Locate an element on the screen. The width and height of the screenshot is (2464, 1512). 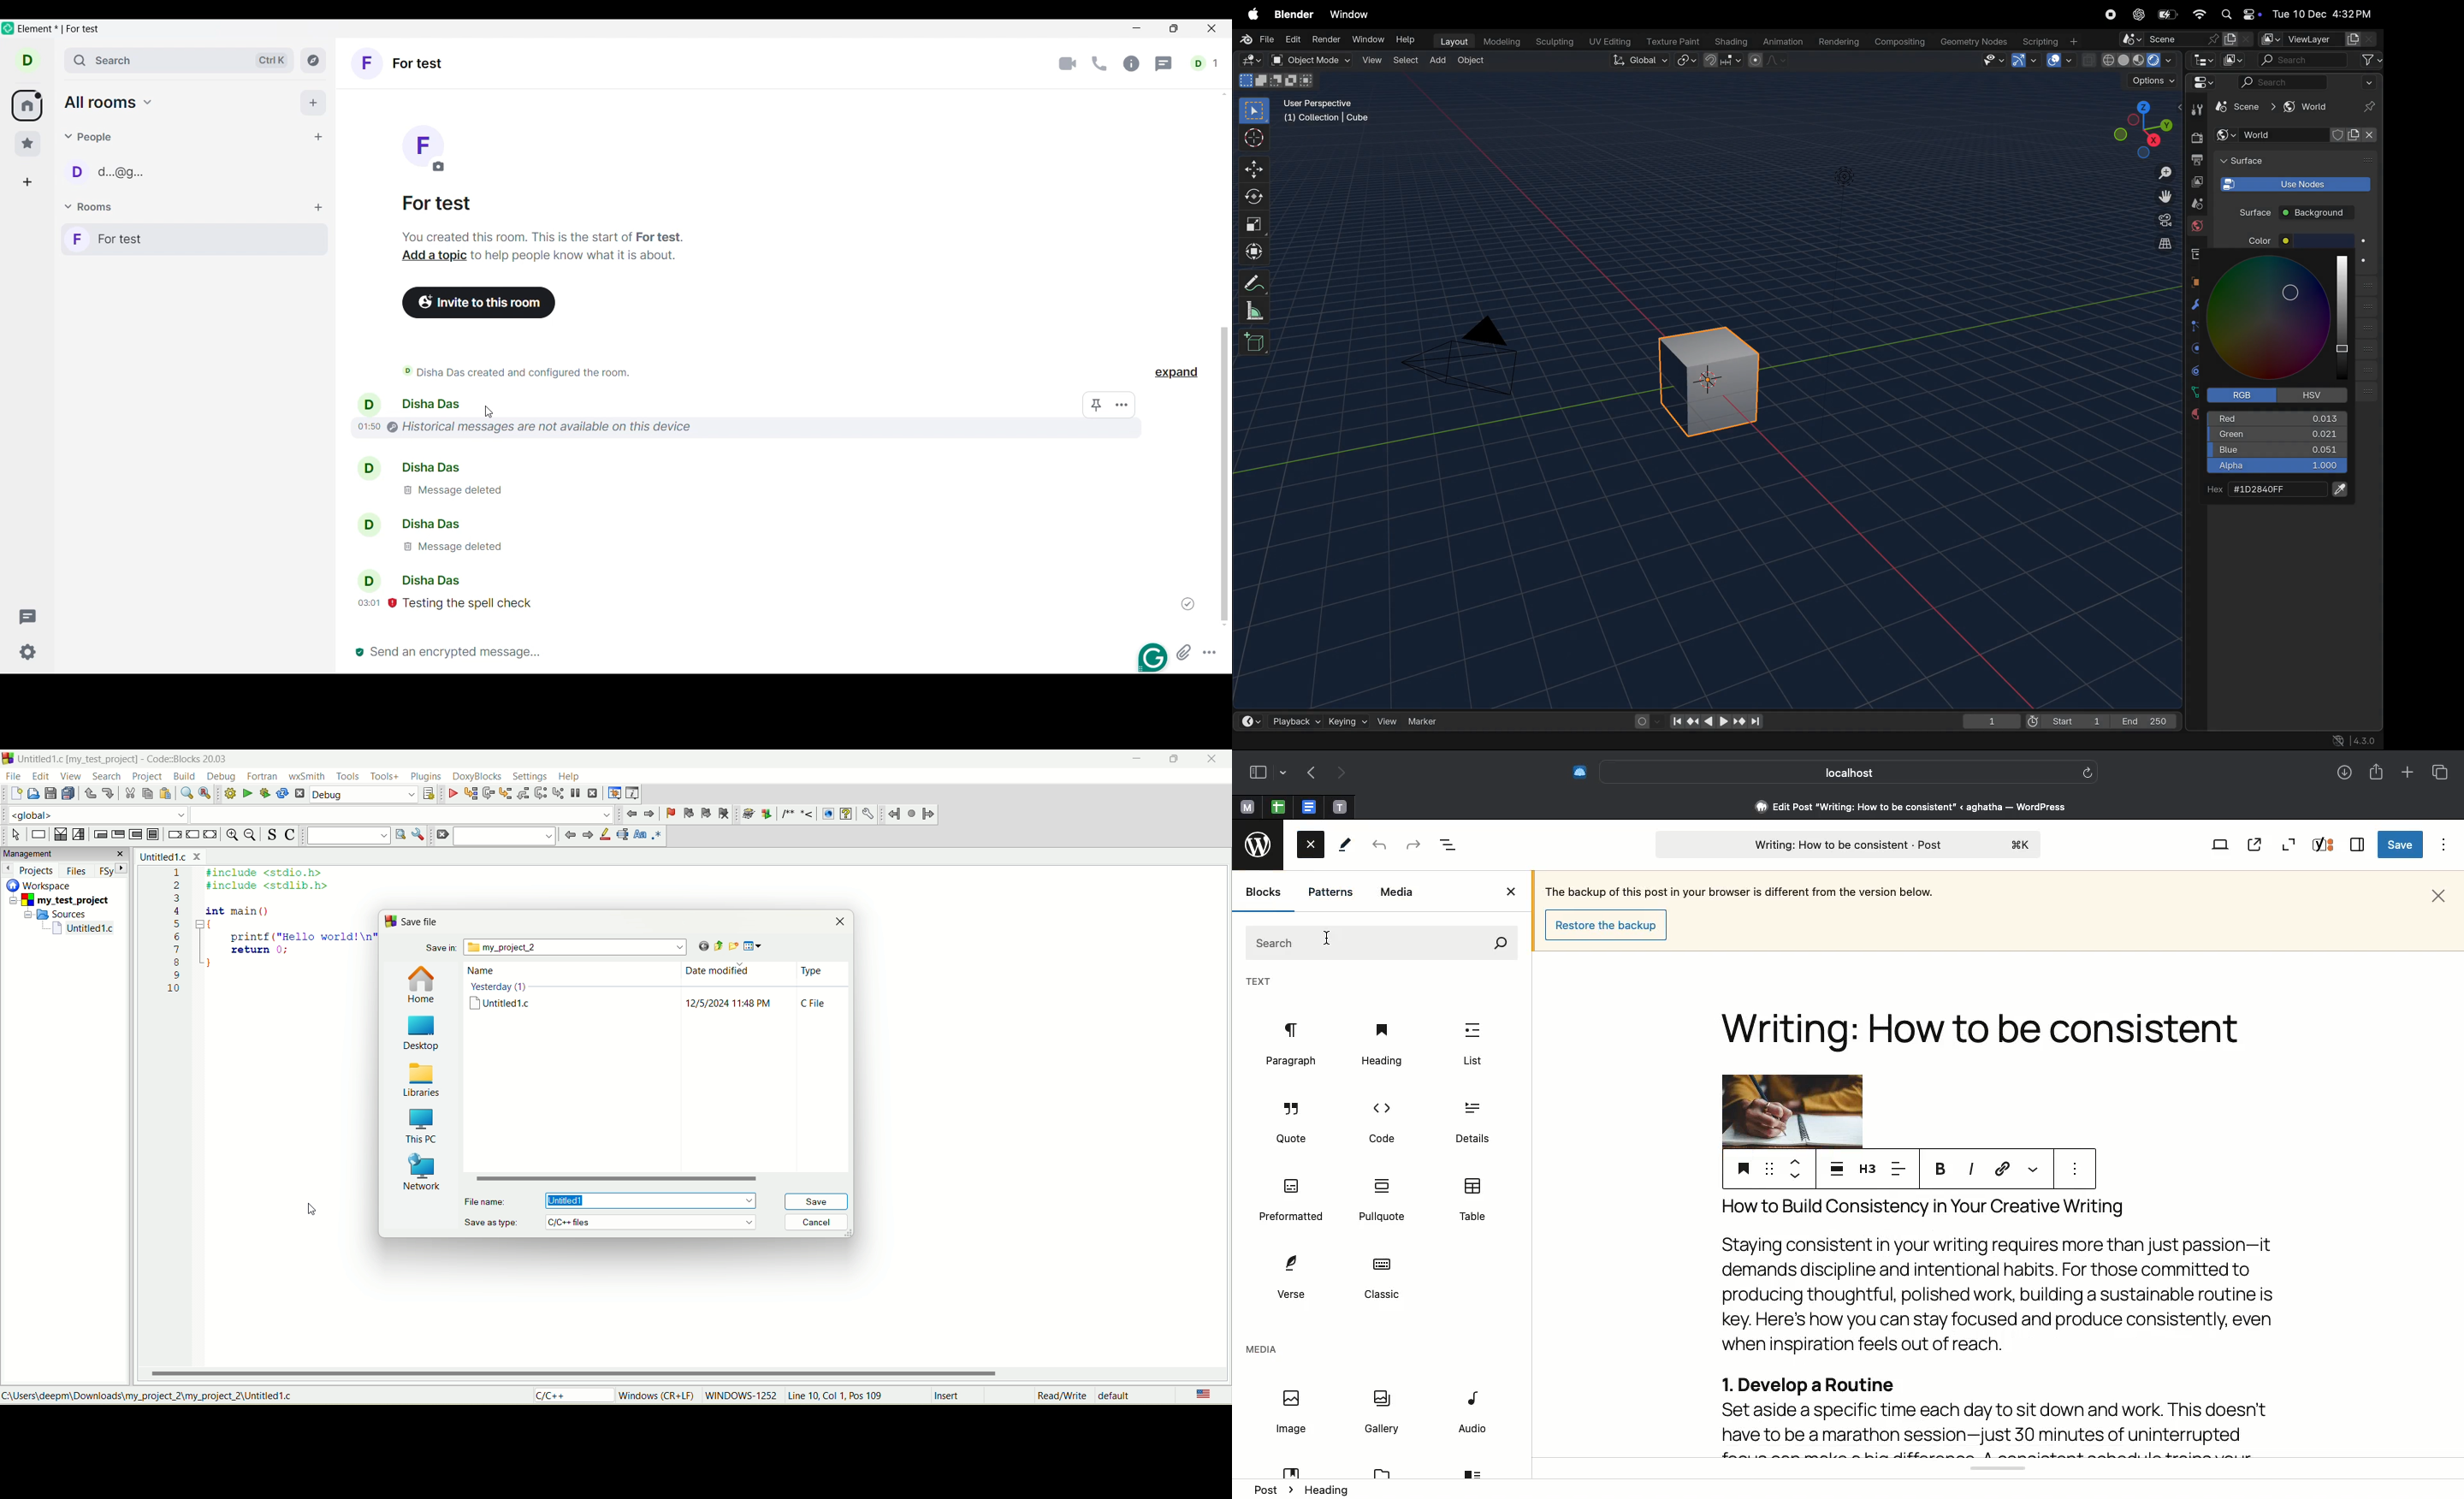
sources is located at coordinates (60, 914).